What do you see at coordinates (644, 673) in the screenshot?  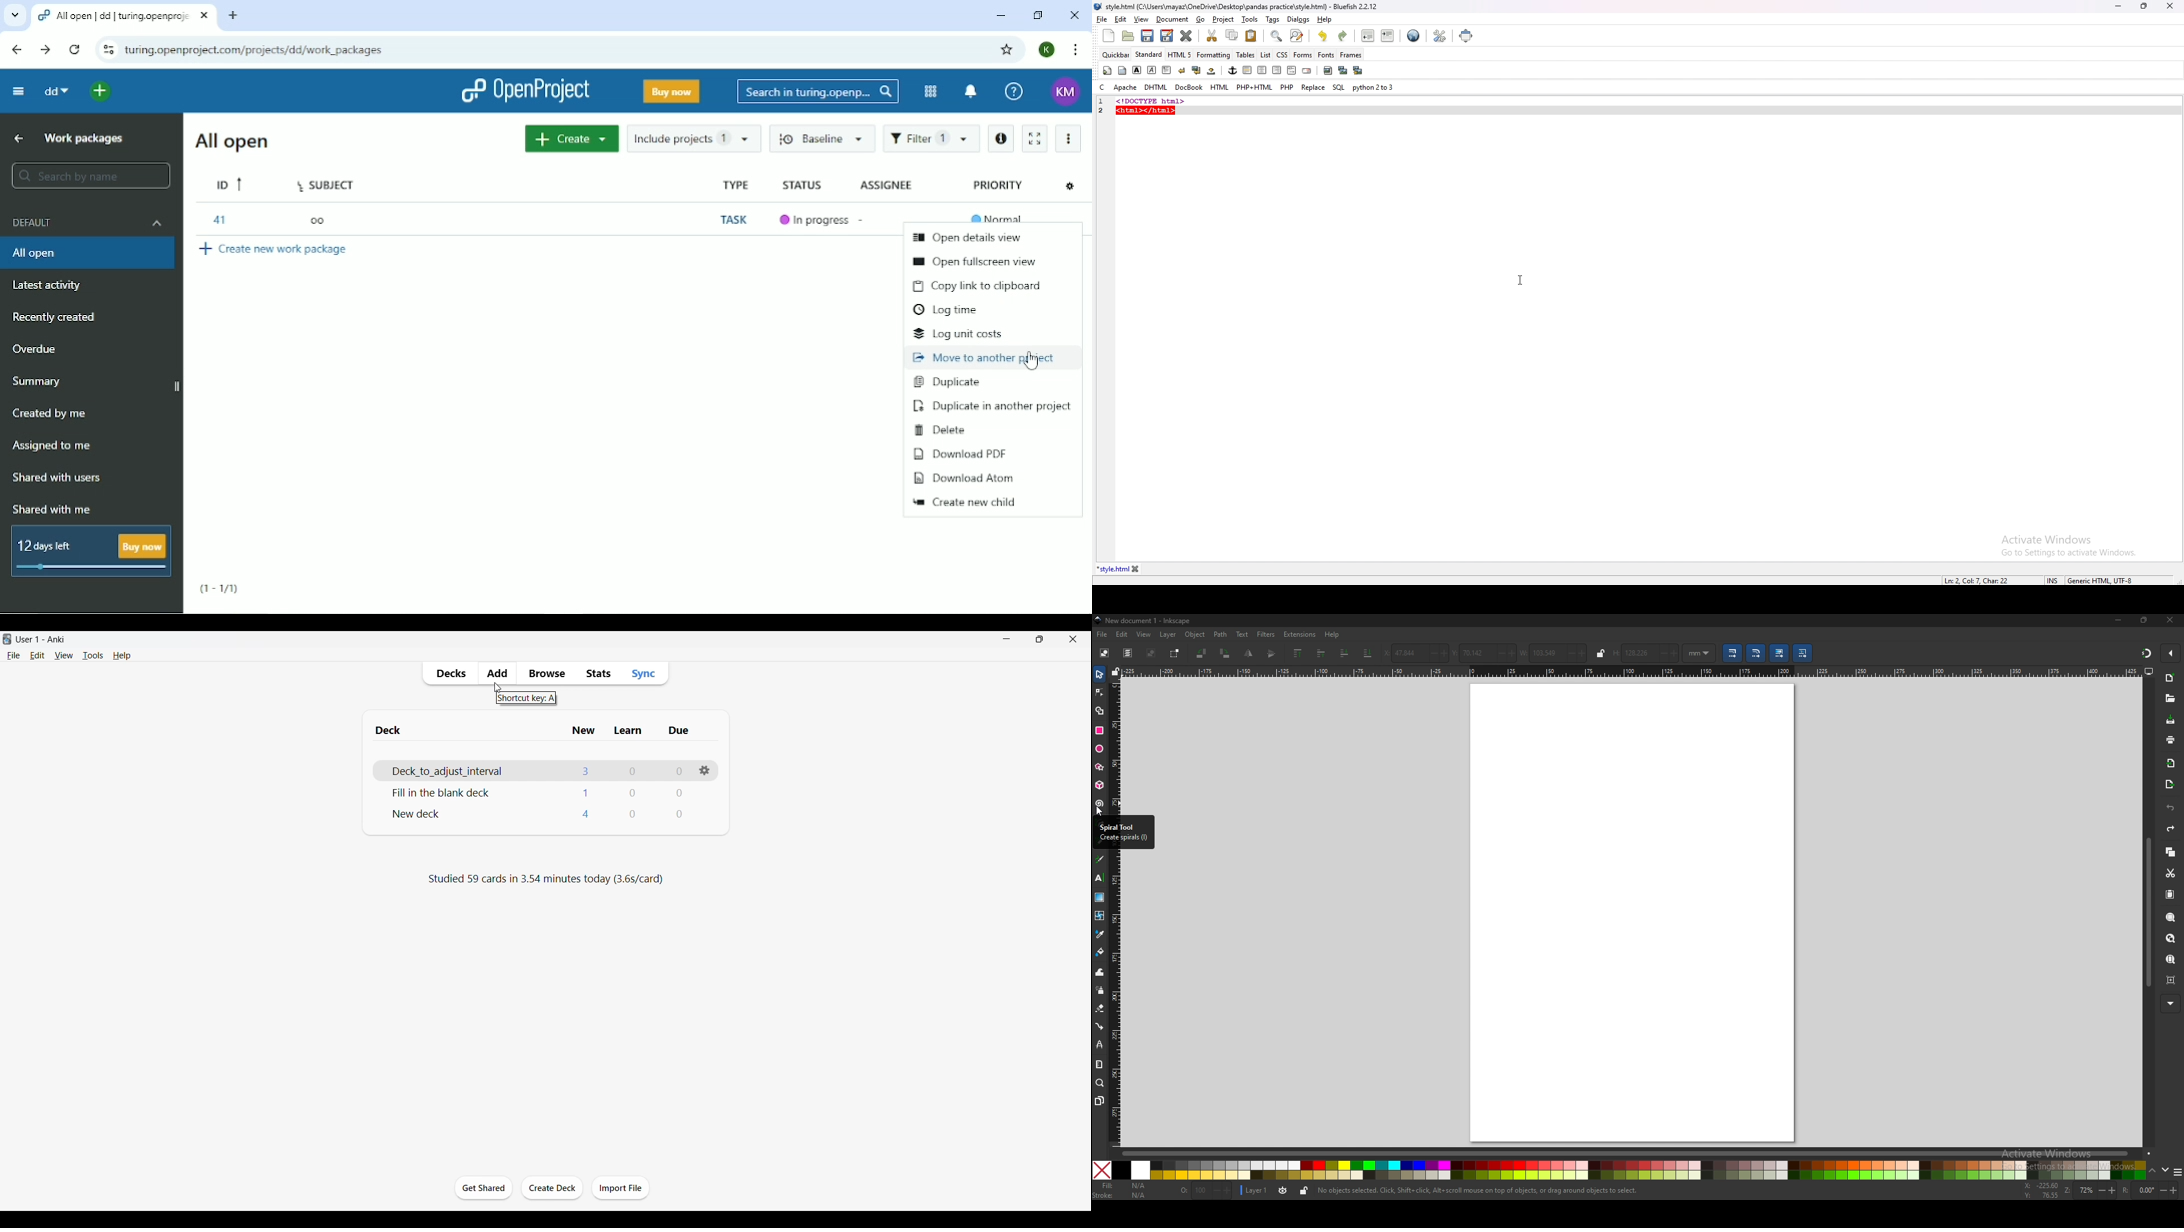 I see `Sync` at bounding box center [644, 673].